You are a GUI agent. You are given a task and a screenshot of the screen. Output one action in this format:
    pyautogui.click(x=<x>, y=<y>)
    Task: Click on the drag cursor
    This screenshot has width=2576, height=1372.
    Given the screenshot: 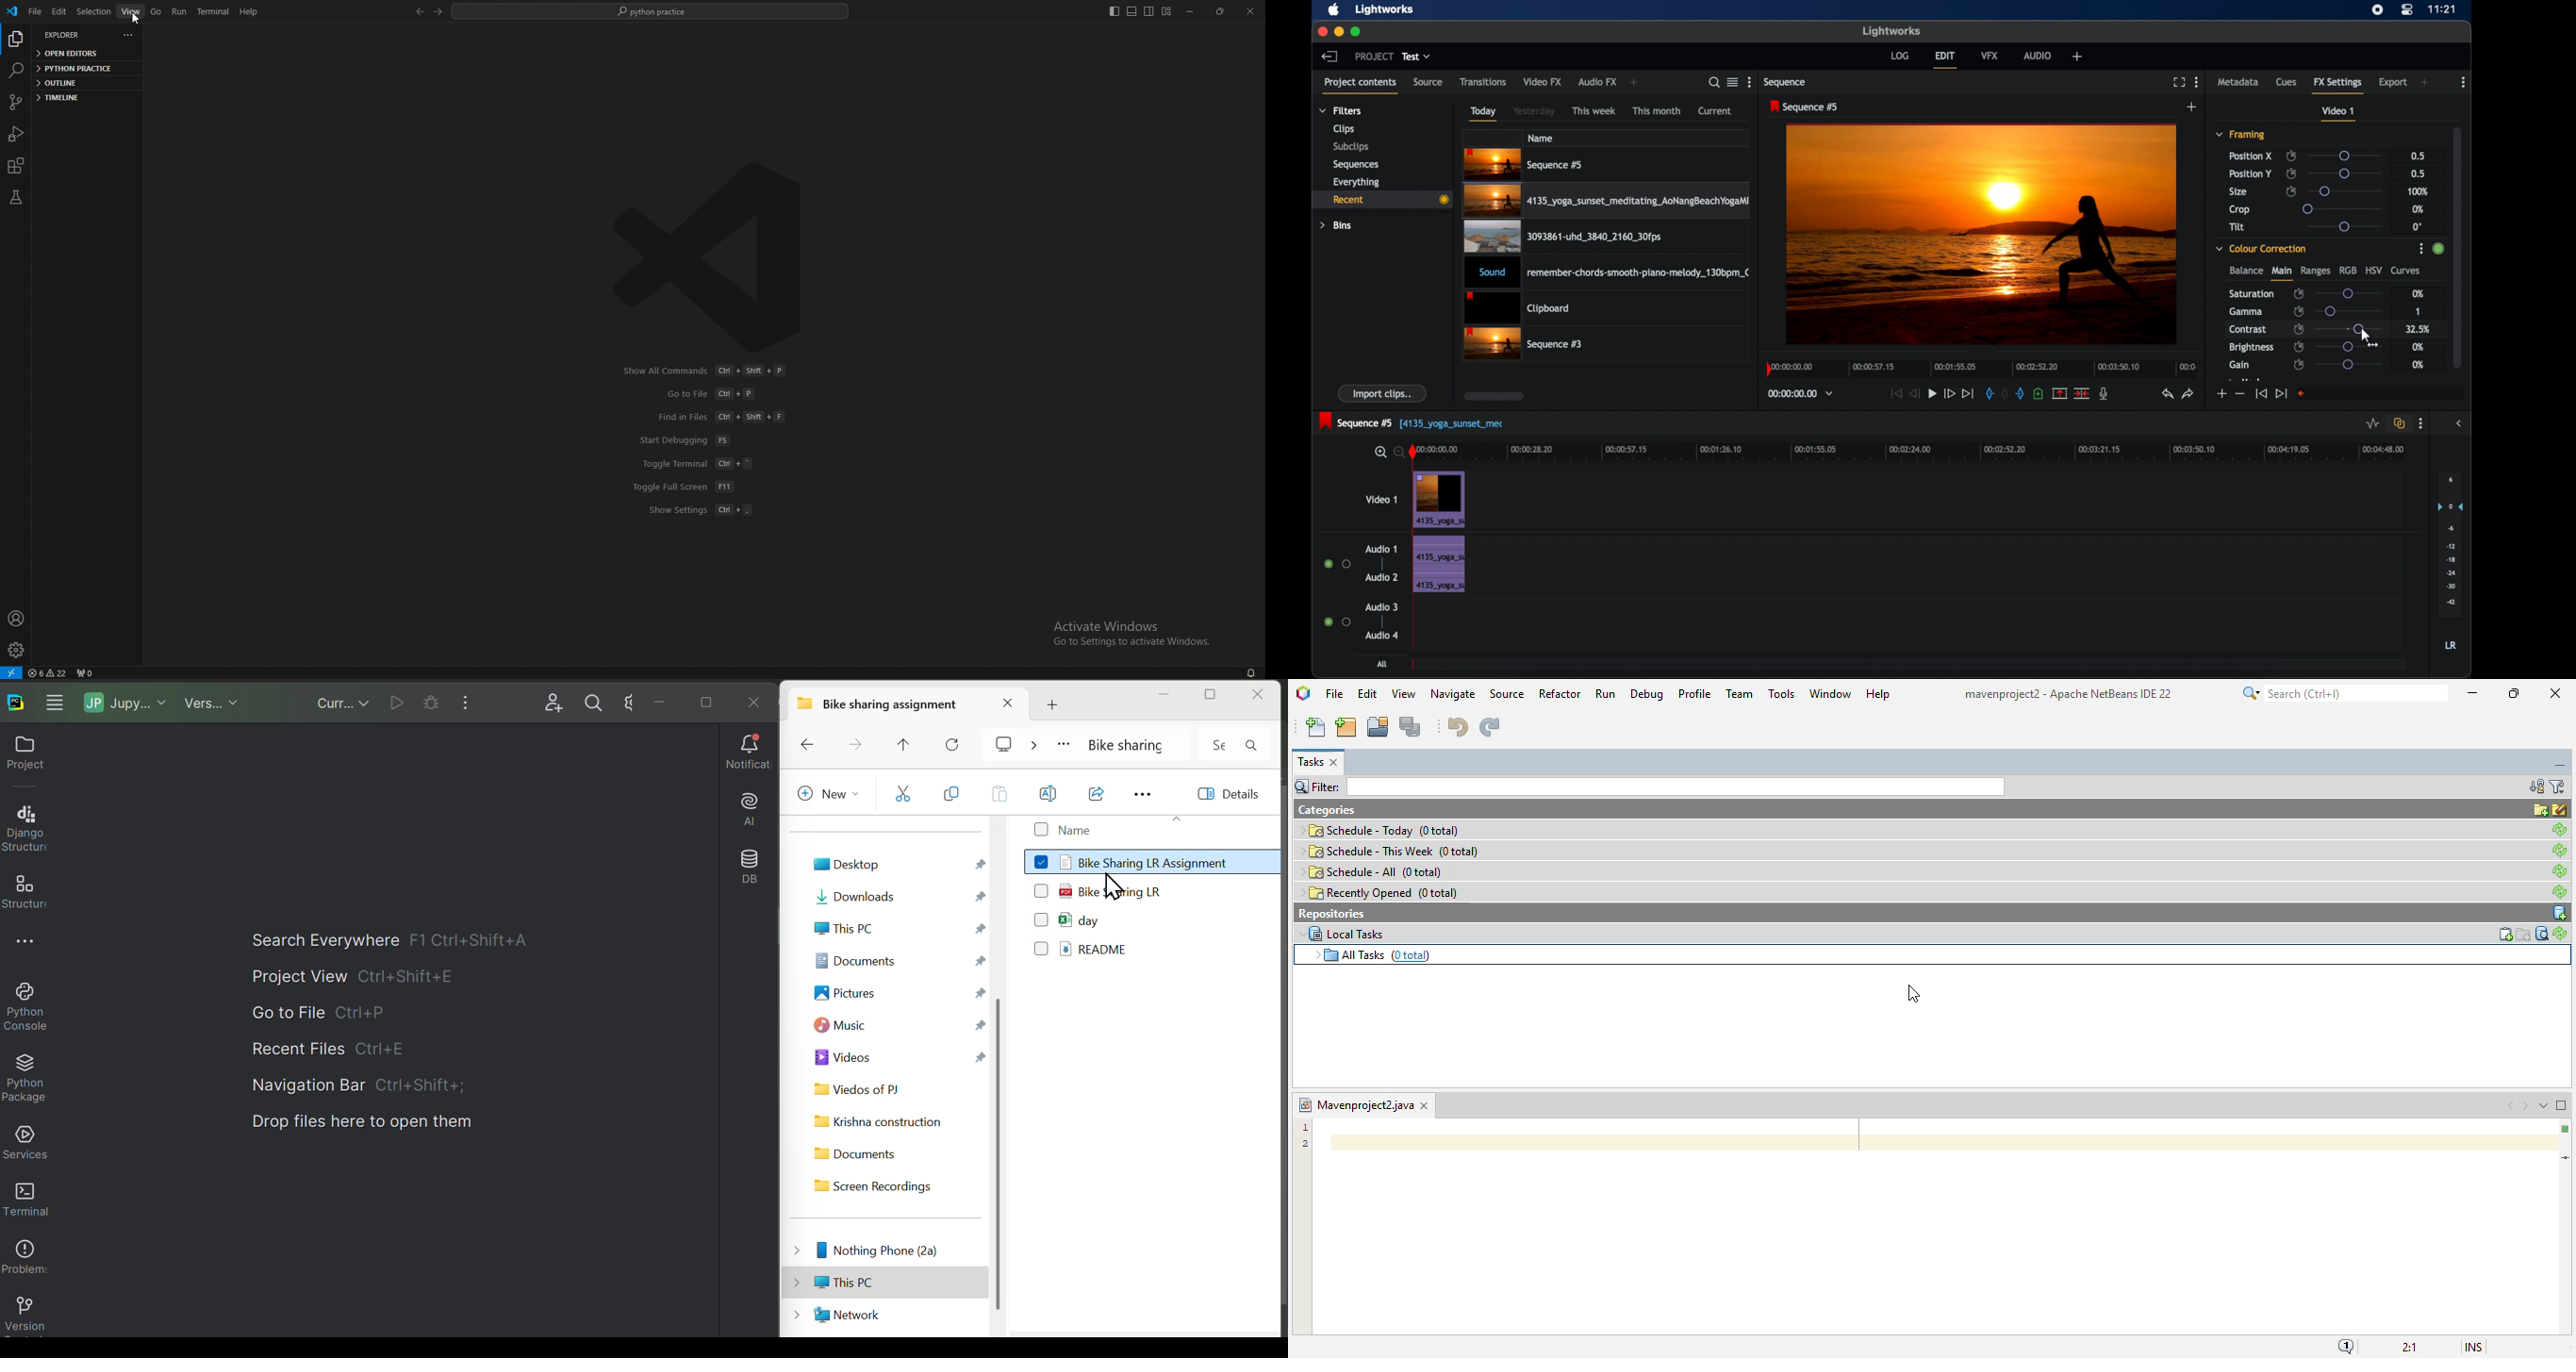 What is the action you would take?
    pyautogui.click(x=2369, y=339)
    